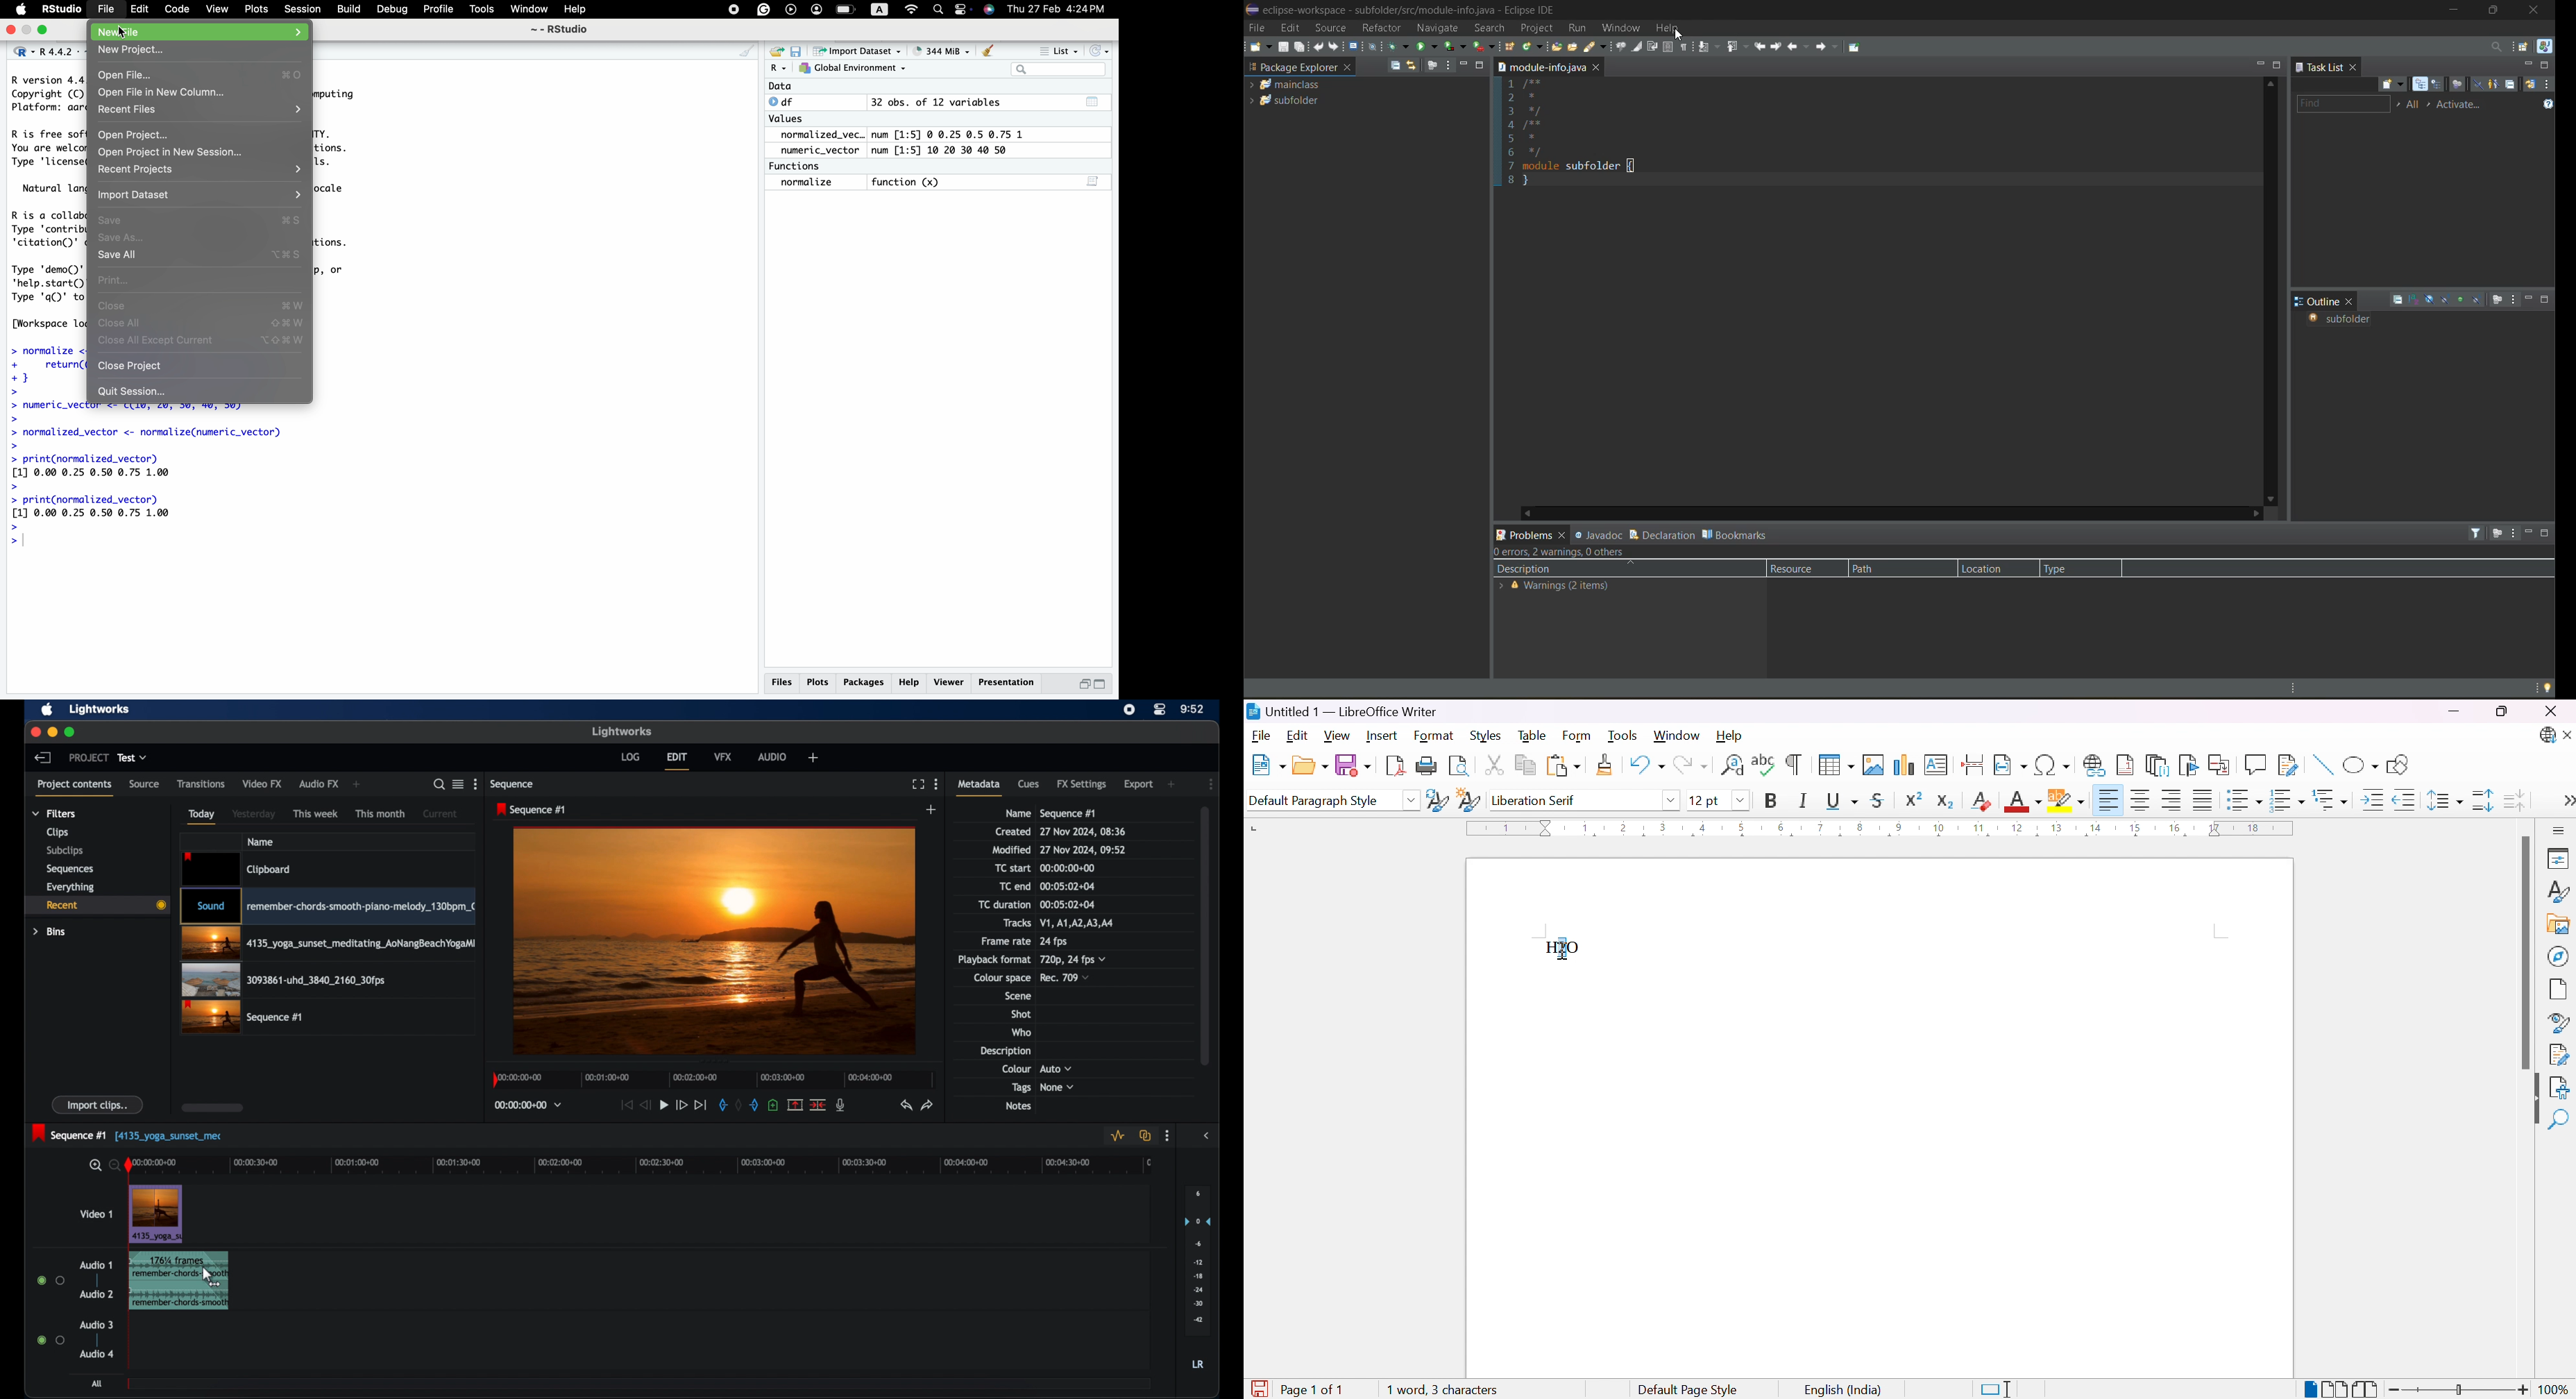 The height and width of the screenshot is (1400, 2576). Describe the element at coordinates (1085, 685) in the screenshot. I see `minimize` at that location.